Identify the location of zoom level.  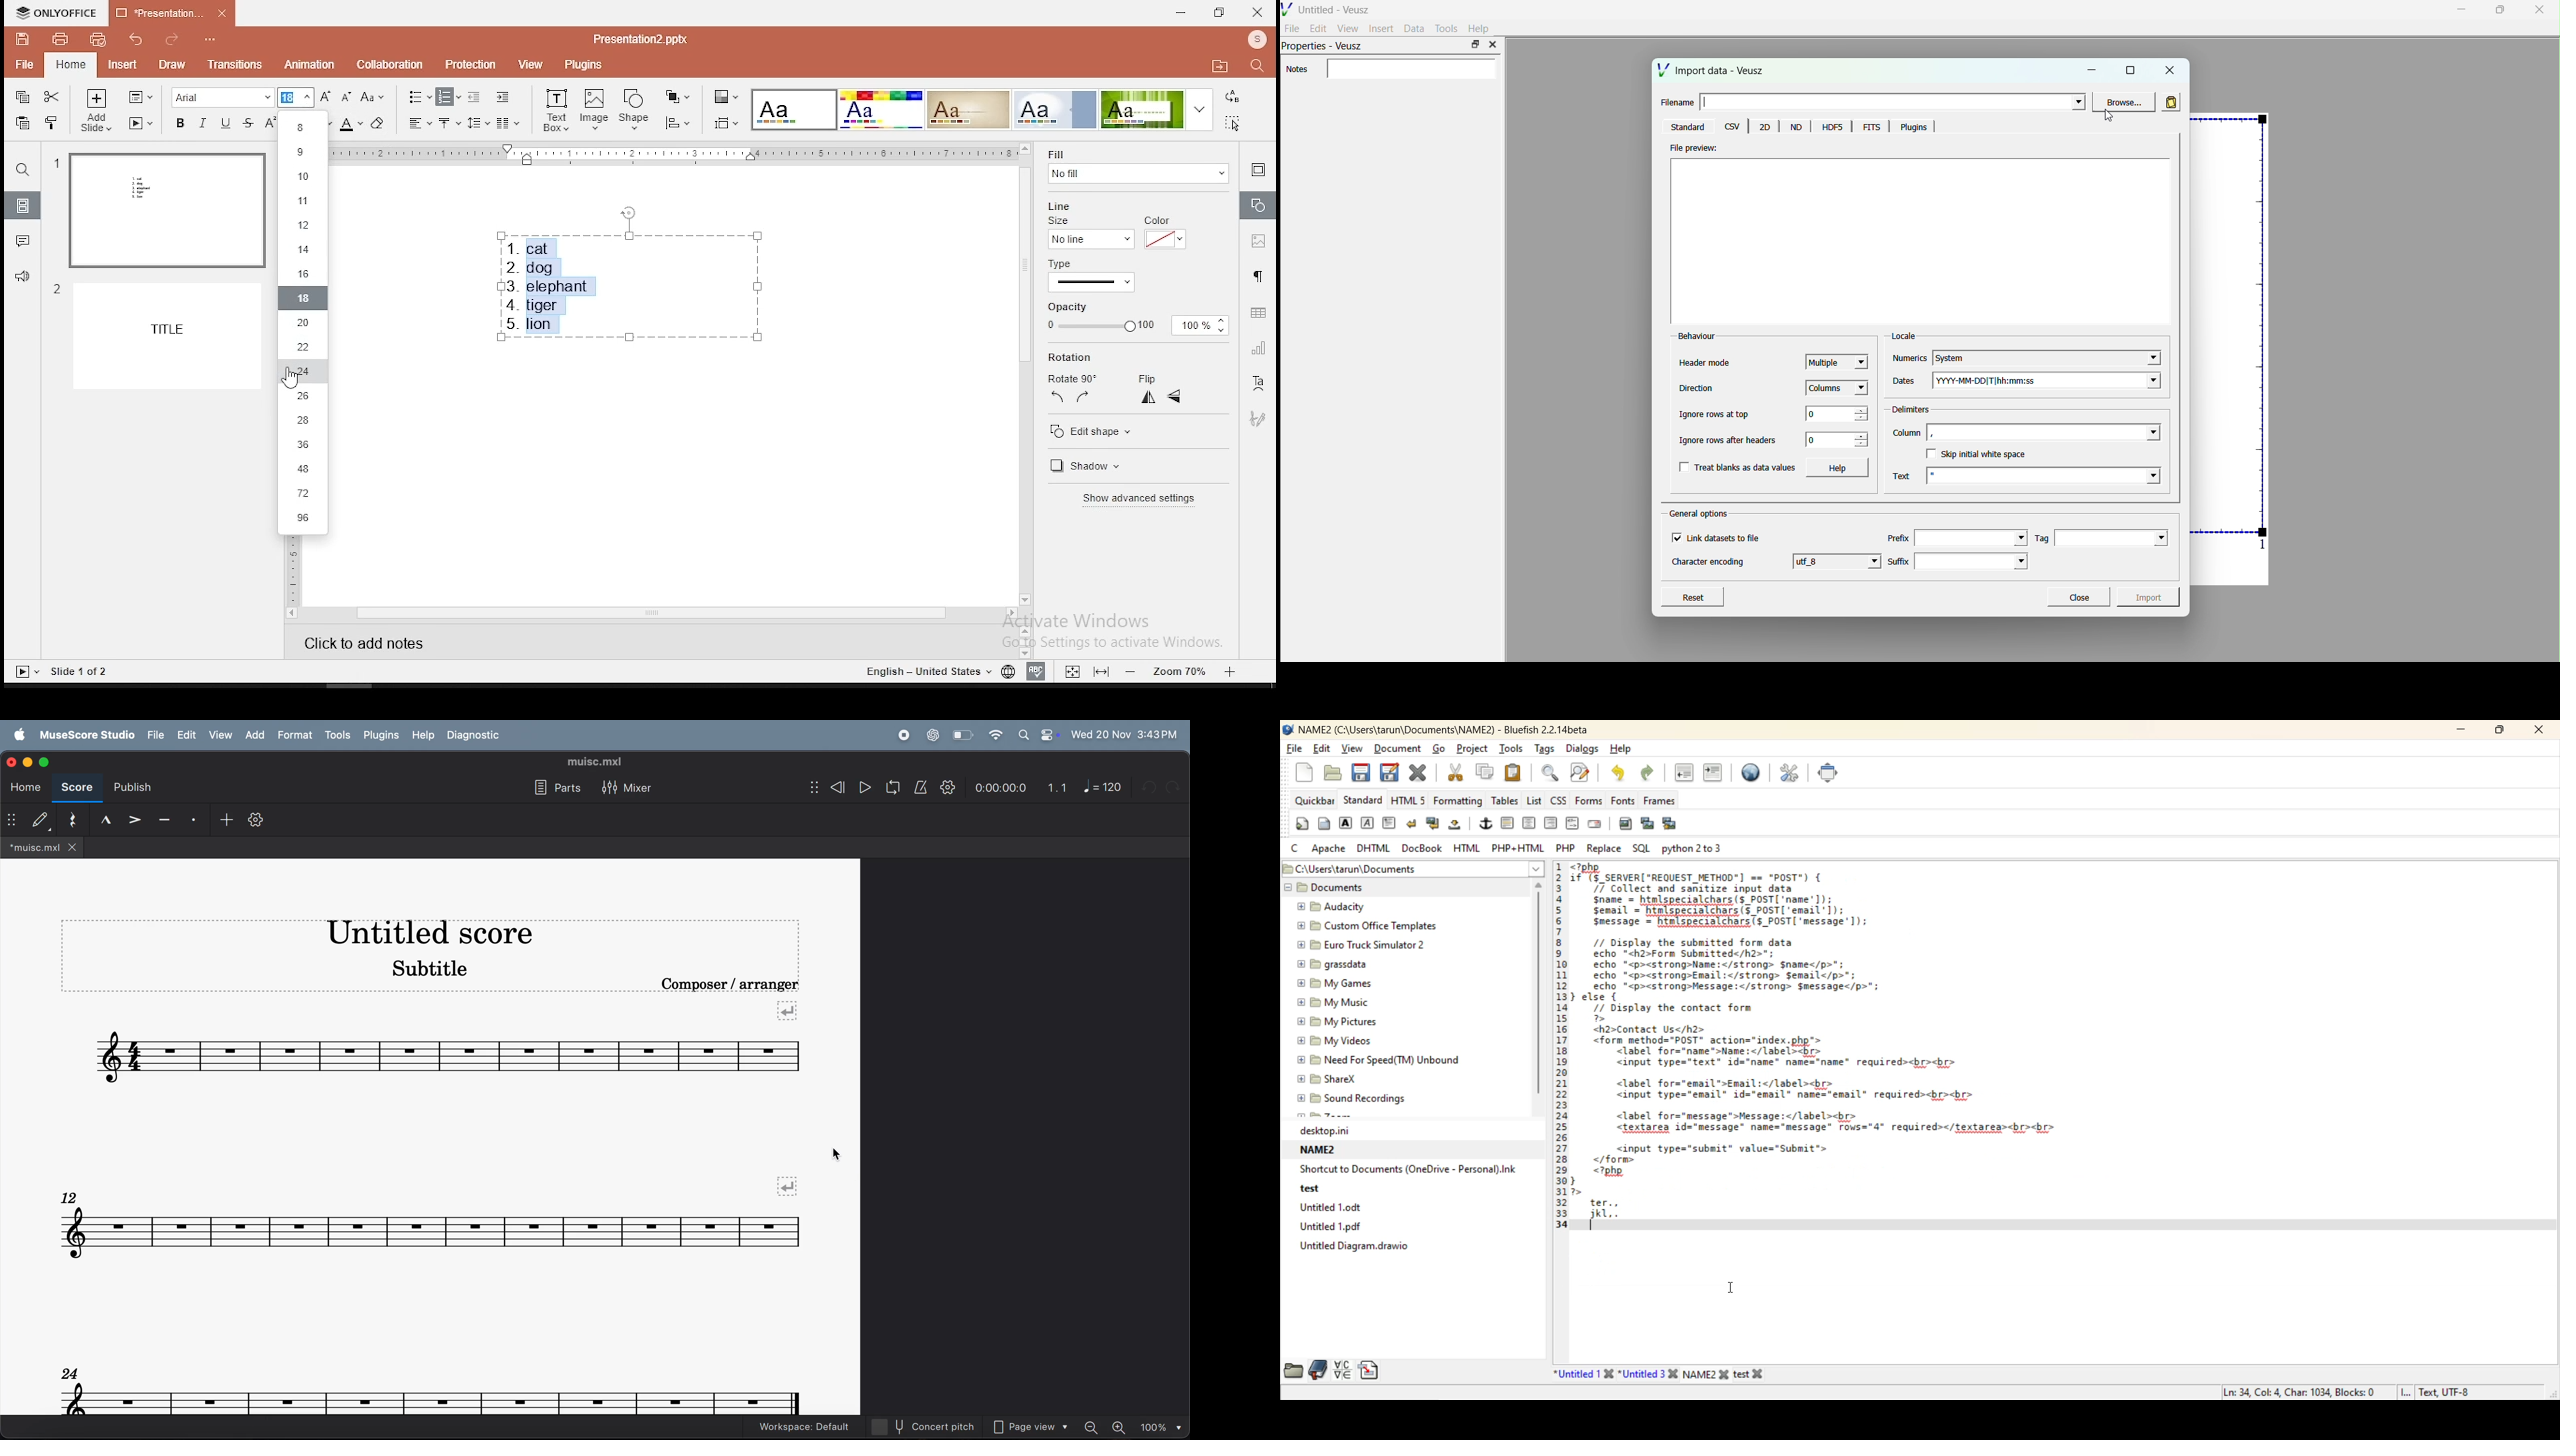
(1180, 671).